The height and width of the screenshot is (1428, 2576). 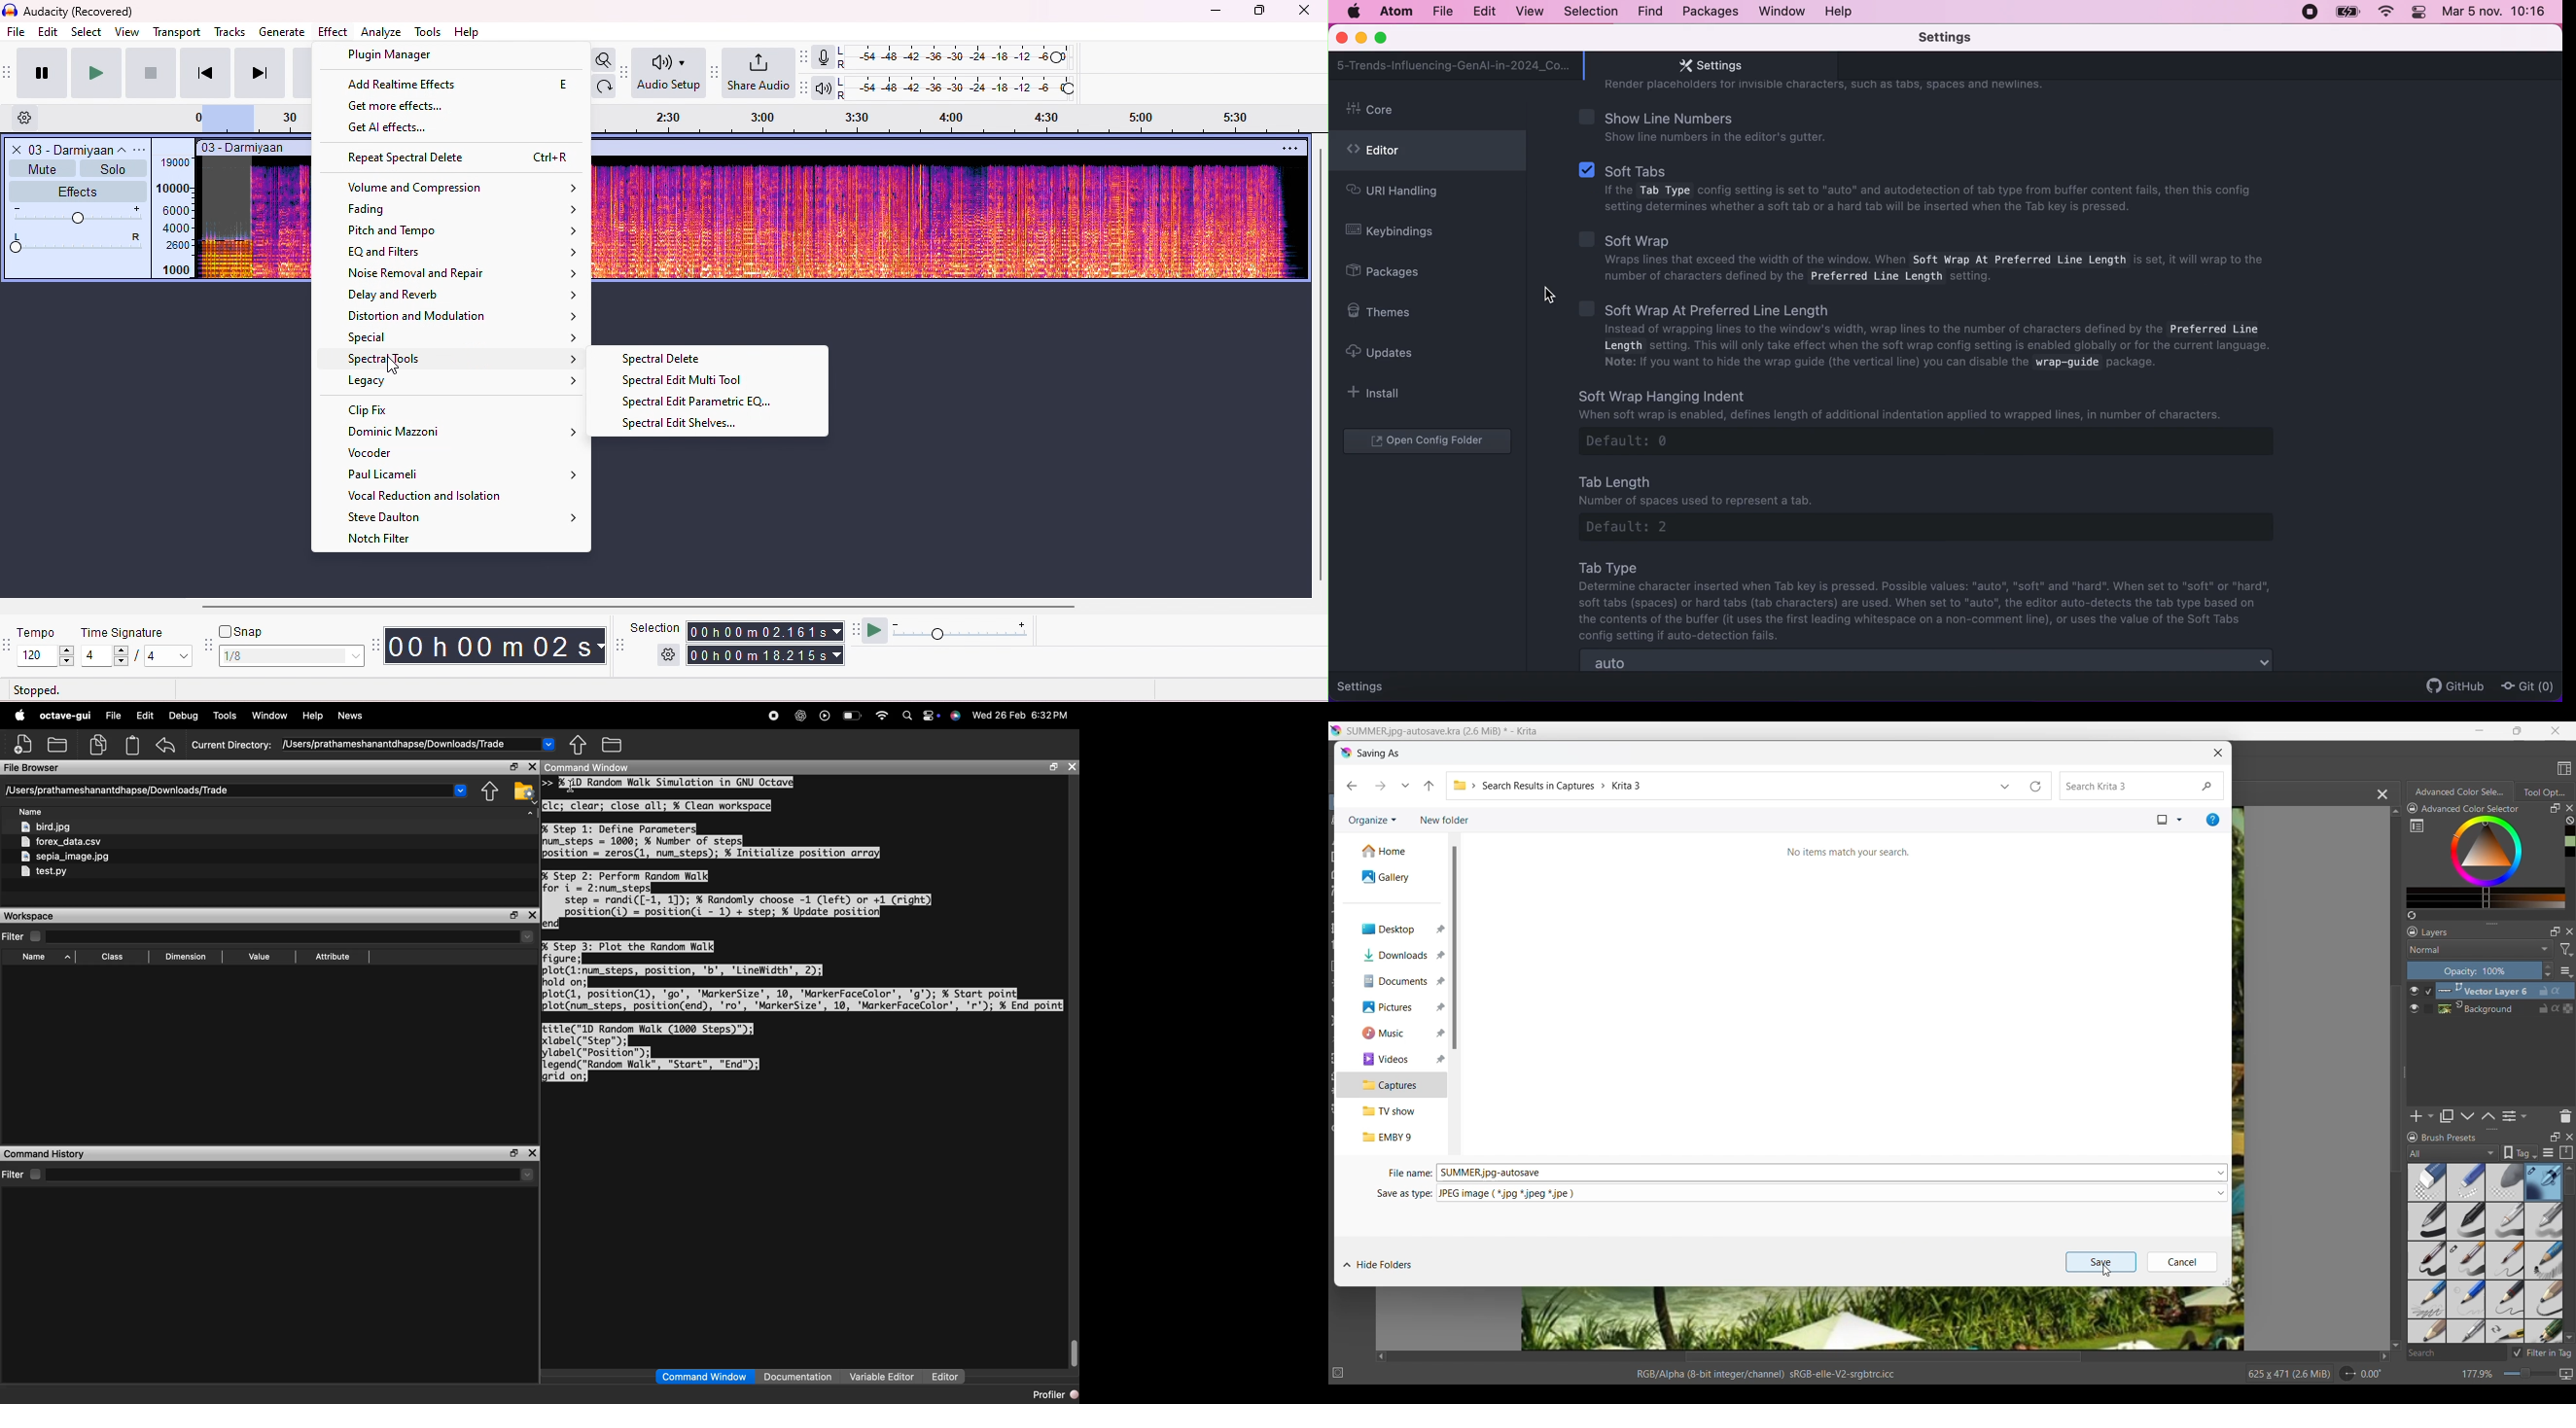 What do you see at coordinates (497, 645) in the screenshot?
I see `audacity time` at bounding box center [497, 645].